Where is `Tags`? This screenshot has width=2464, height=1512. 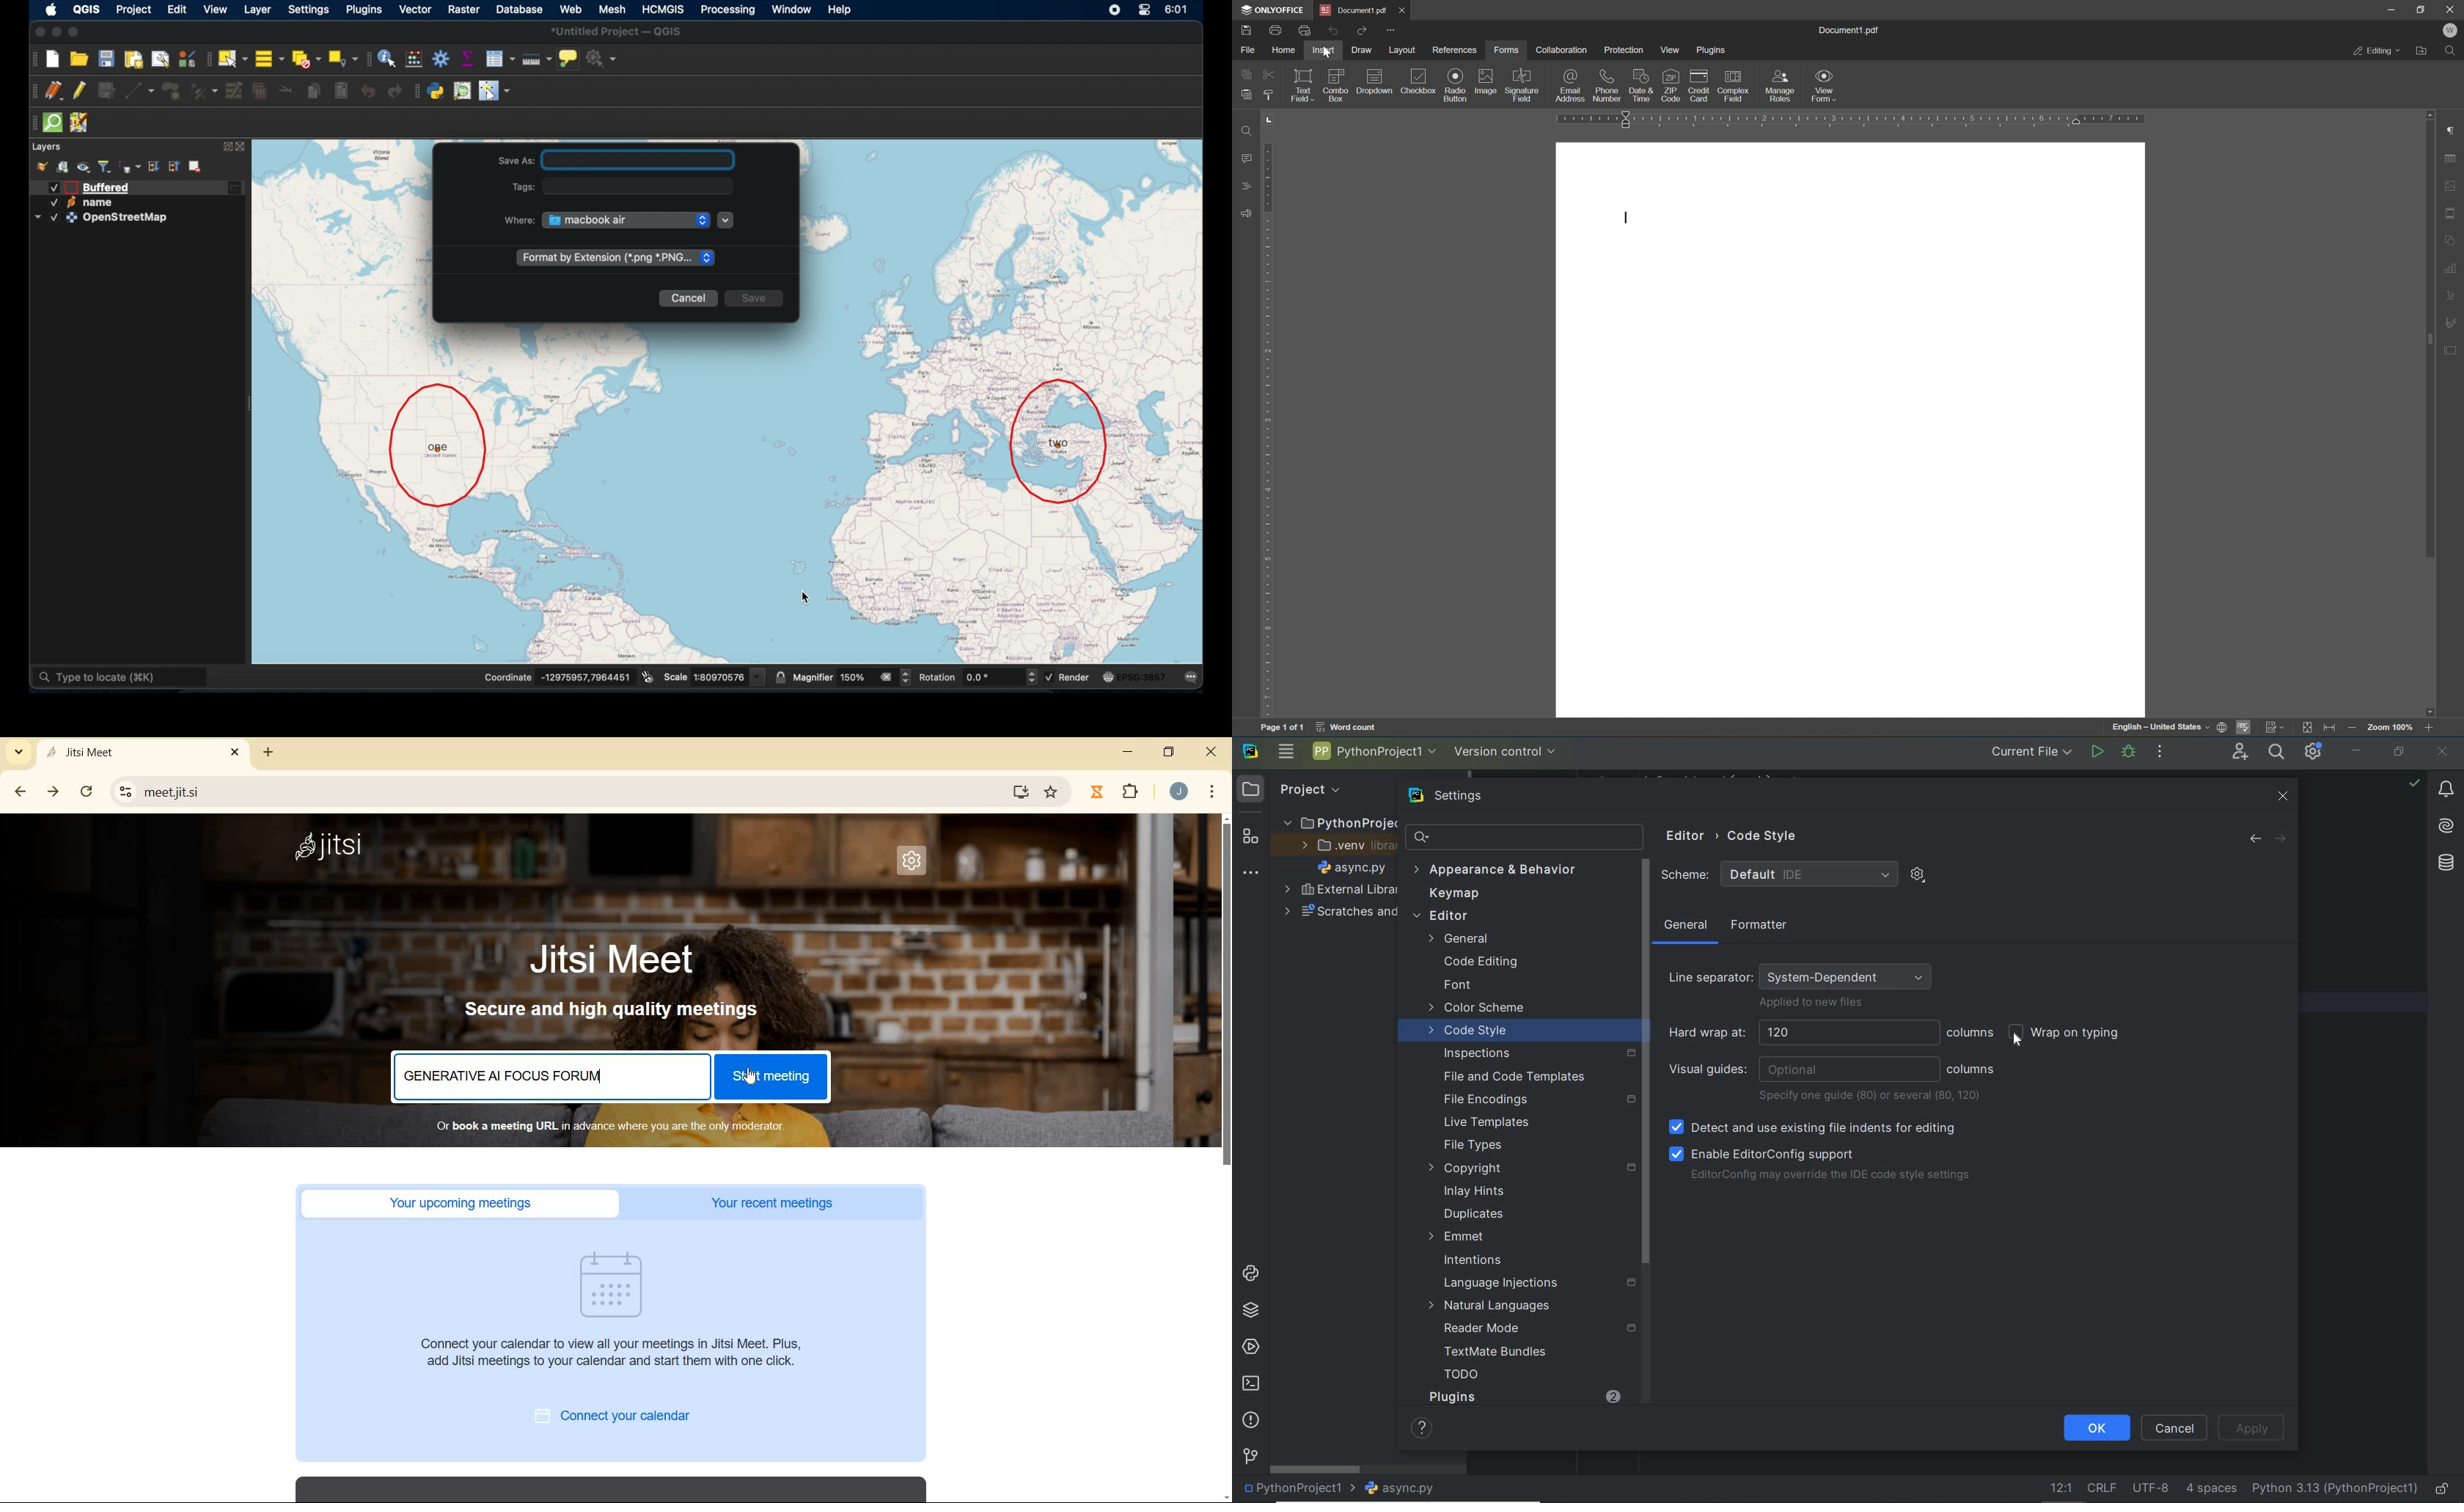
Tags is located at coordinates (525, 187).